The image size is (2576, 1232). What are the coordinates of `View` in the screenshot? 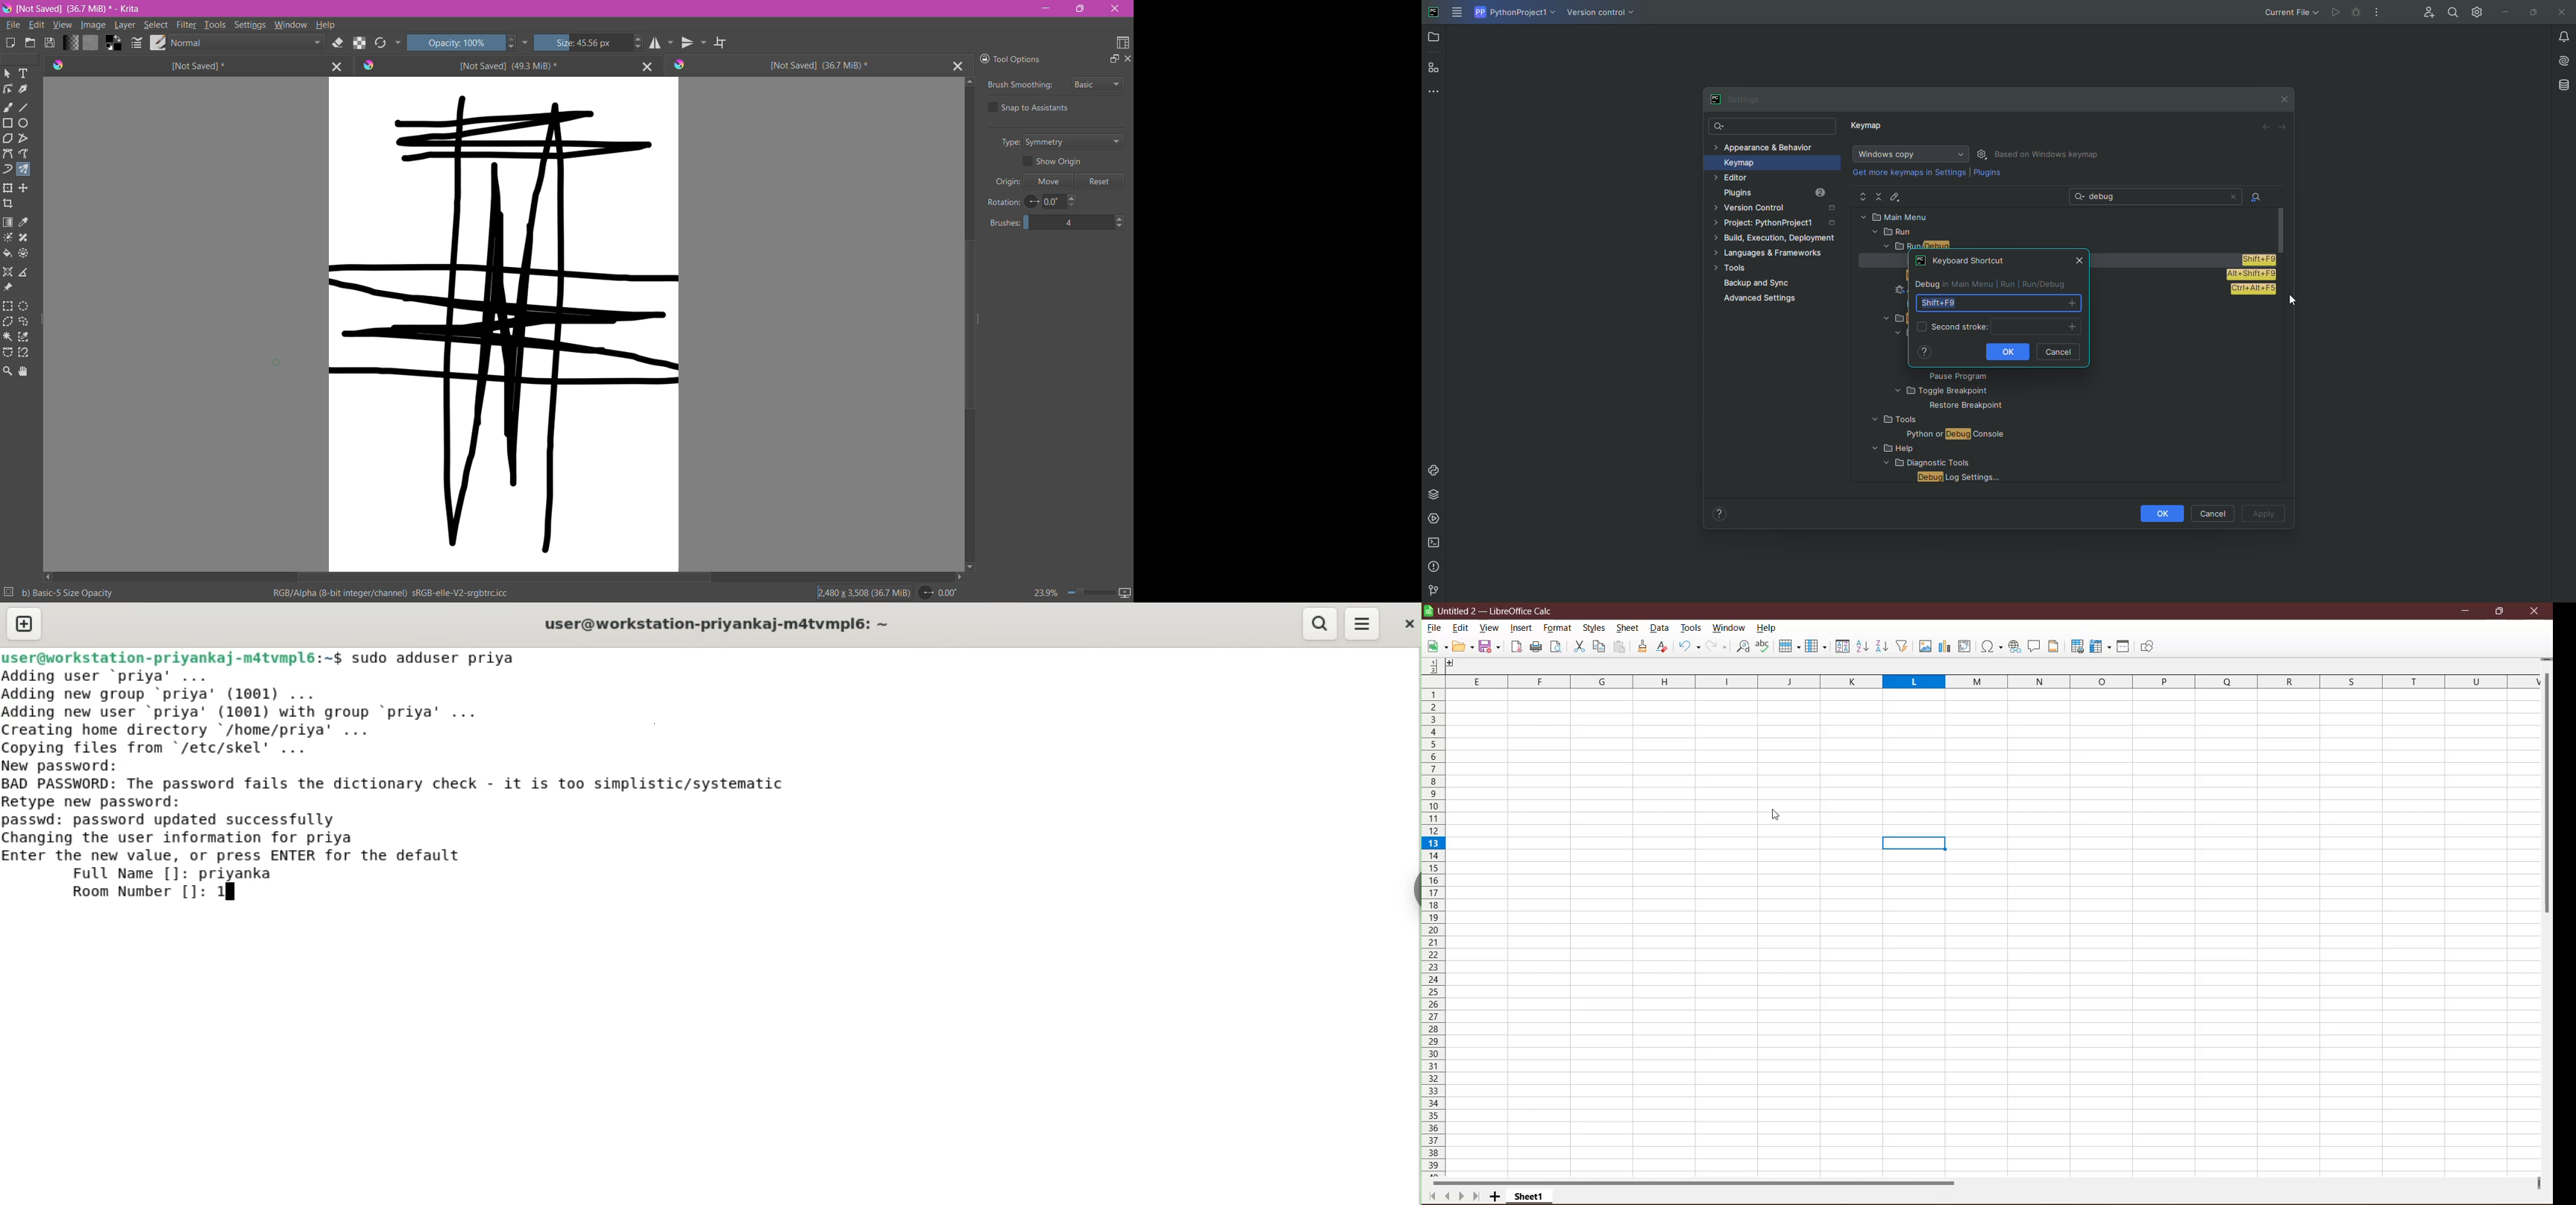 It's located at (61, 26).